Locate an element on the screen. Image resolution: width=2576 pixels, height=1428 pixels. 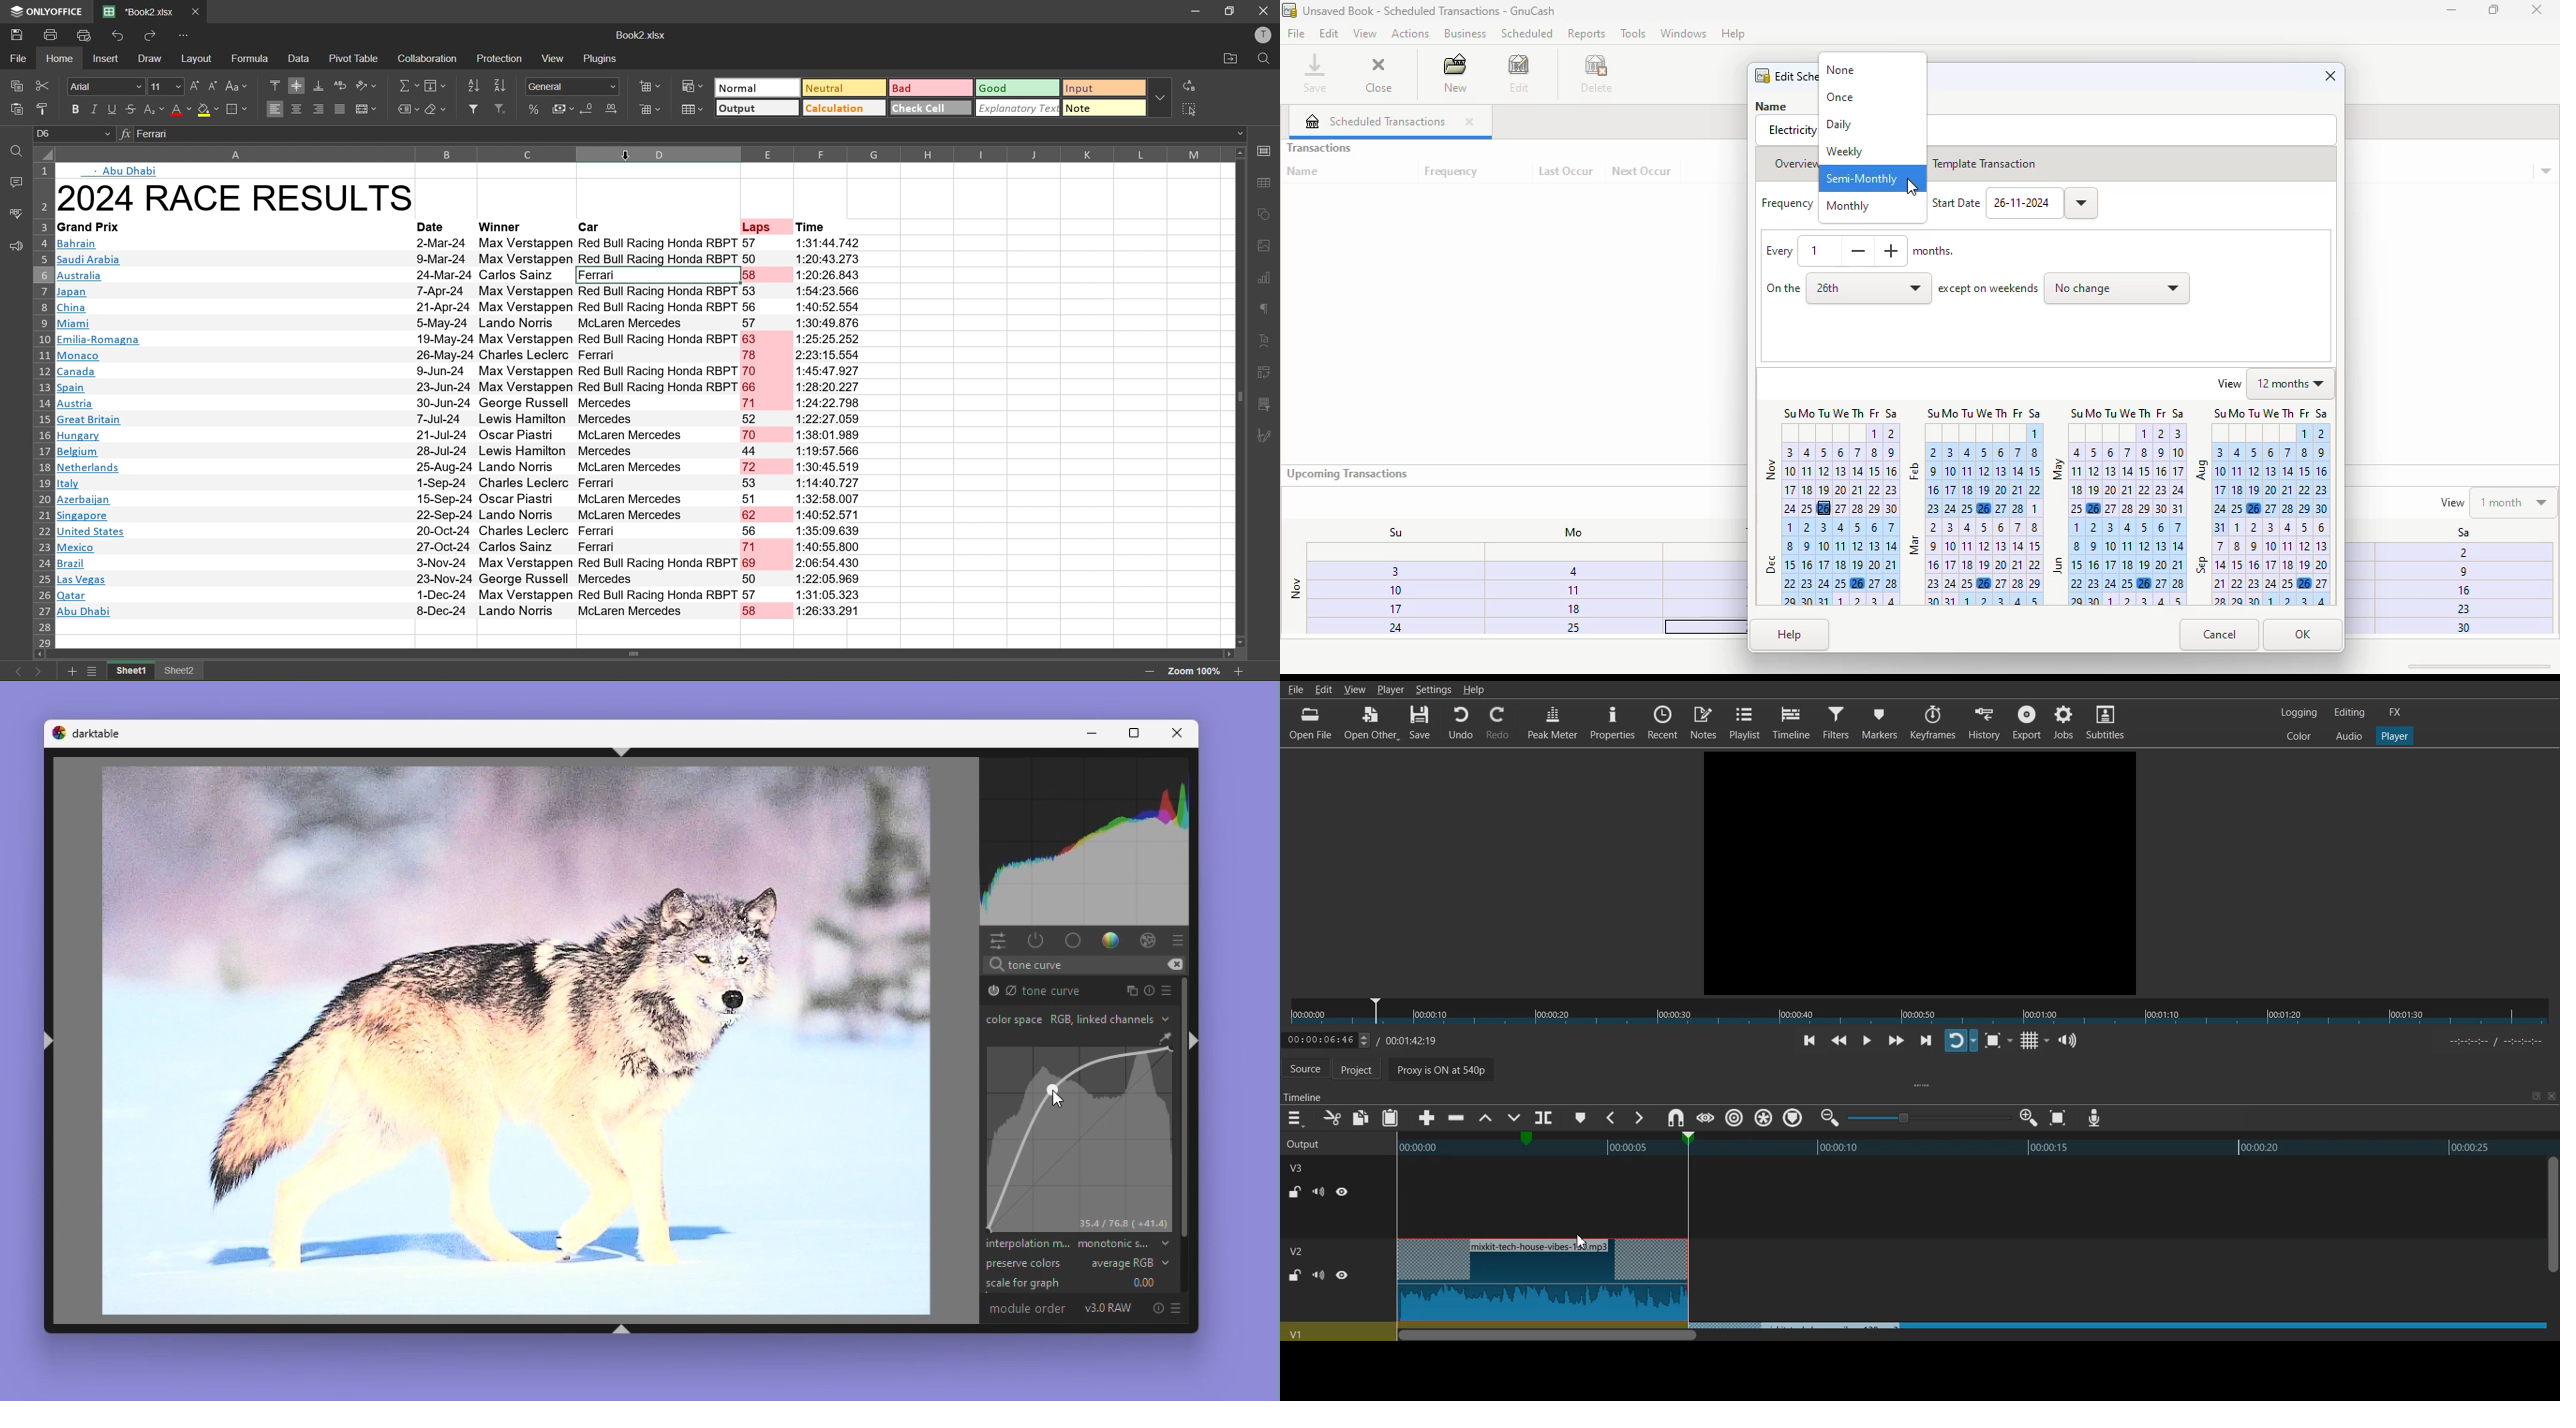
find is located at coordinates (1265, 59).